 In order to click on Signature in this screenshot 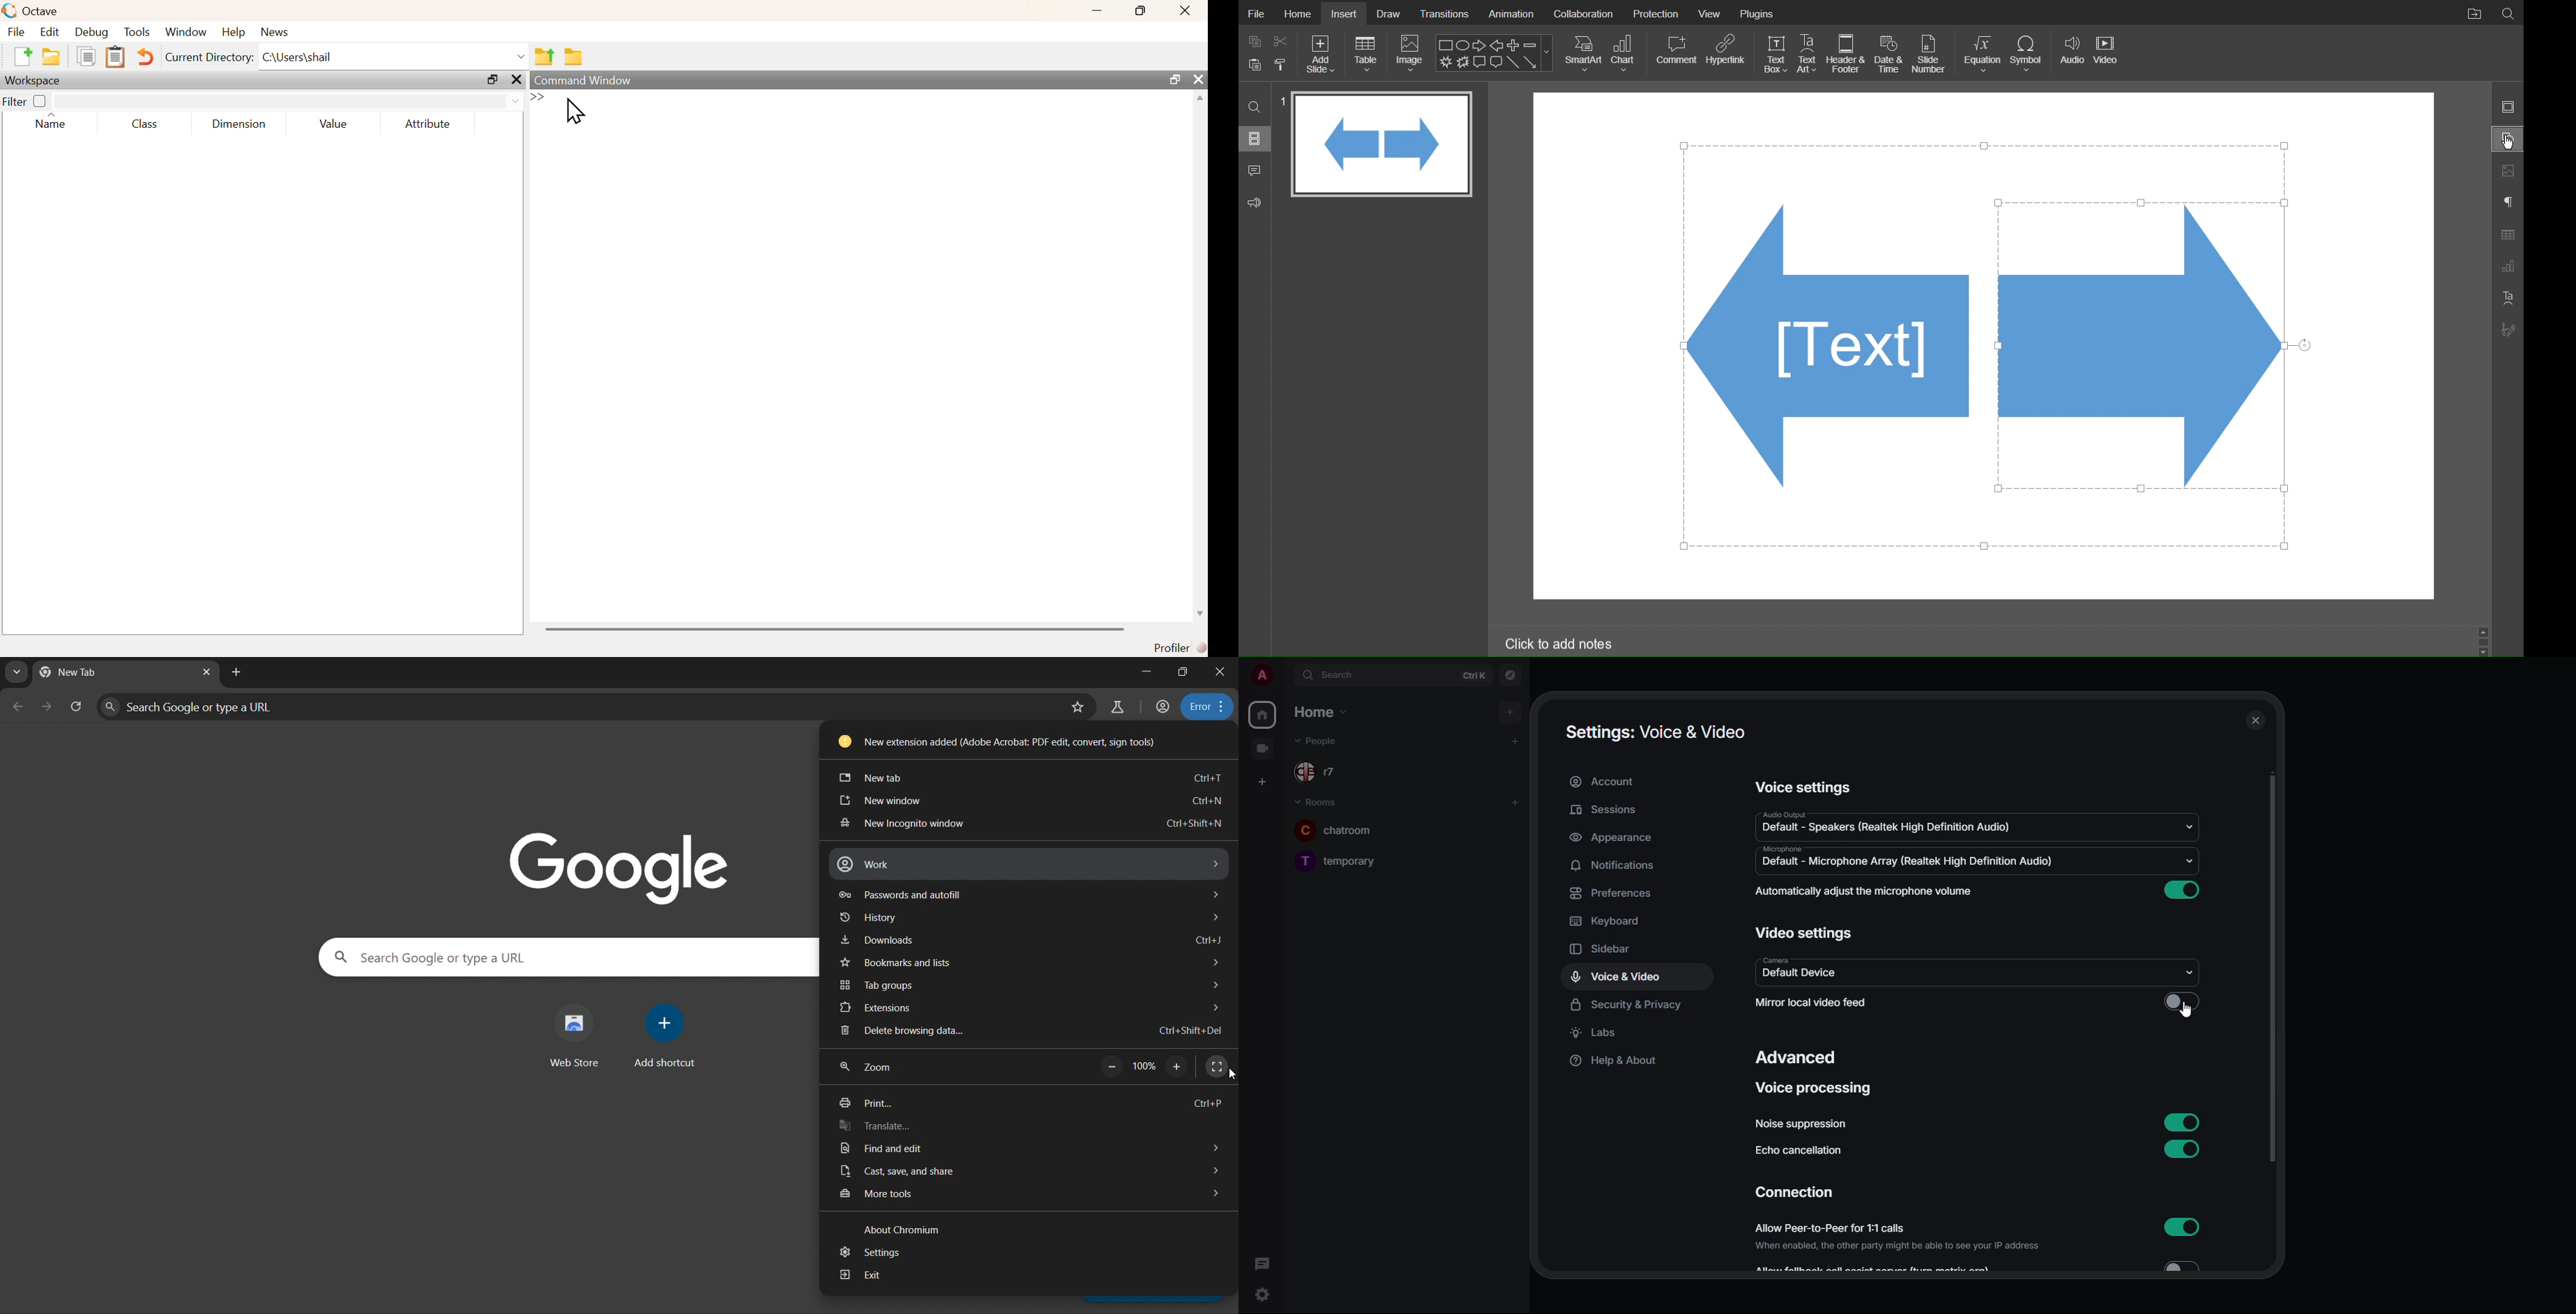, I will do `click(2507, 329)`.